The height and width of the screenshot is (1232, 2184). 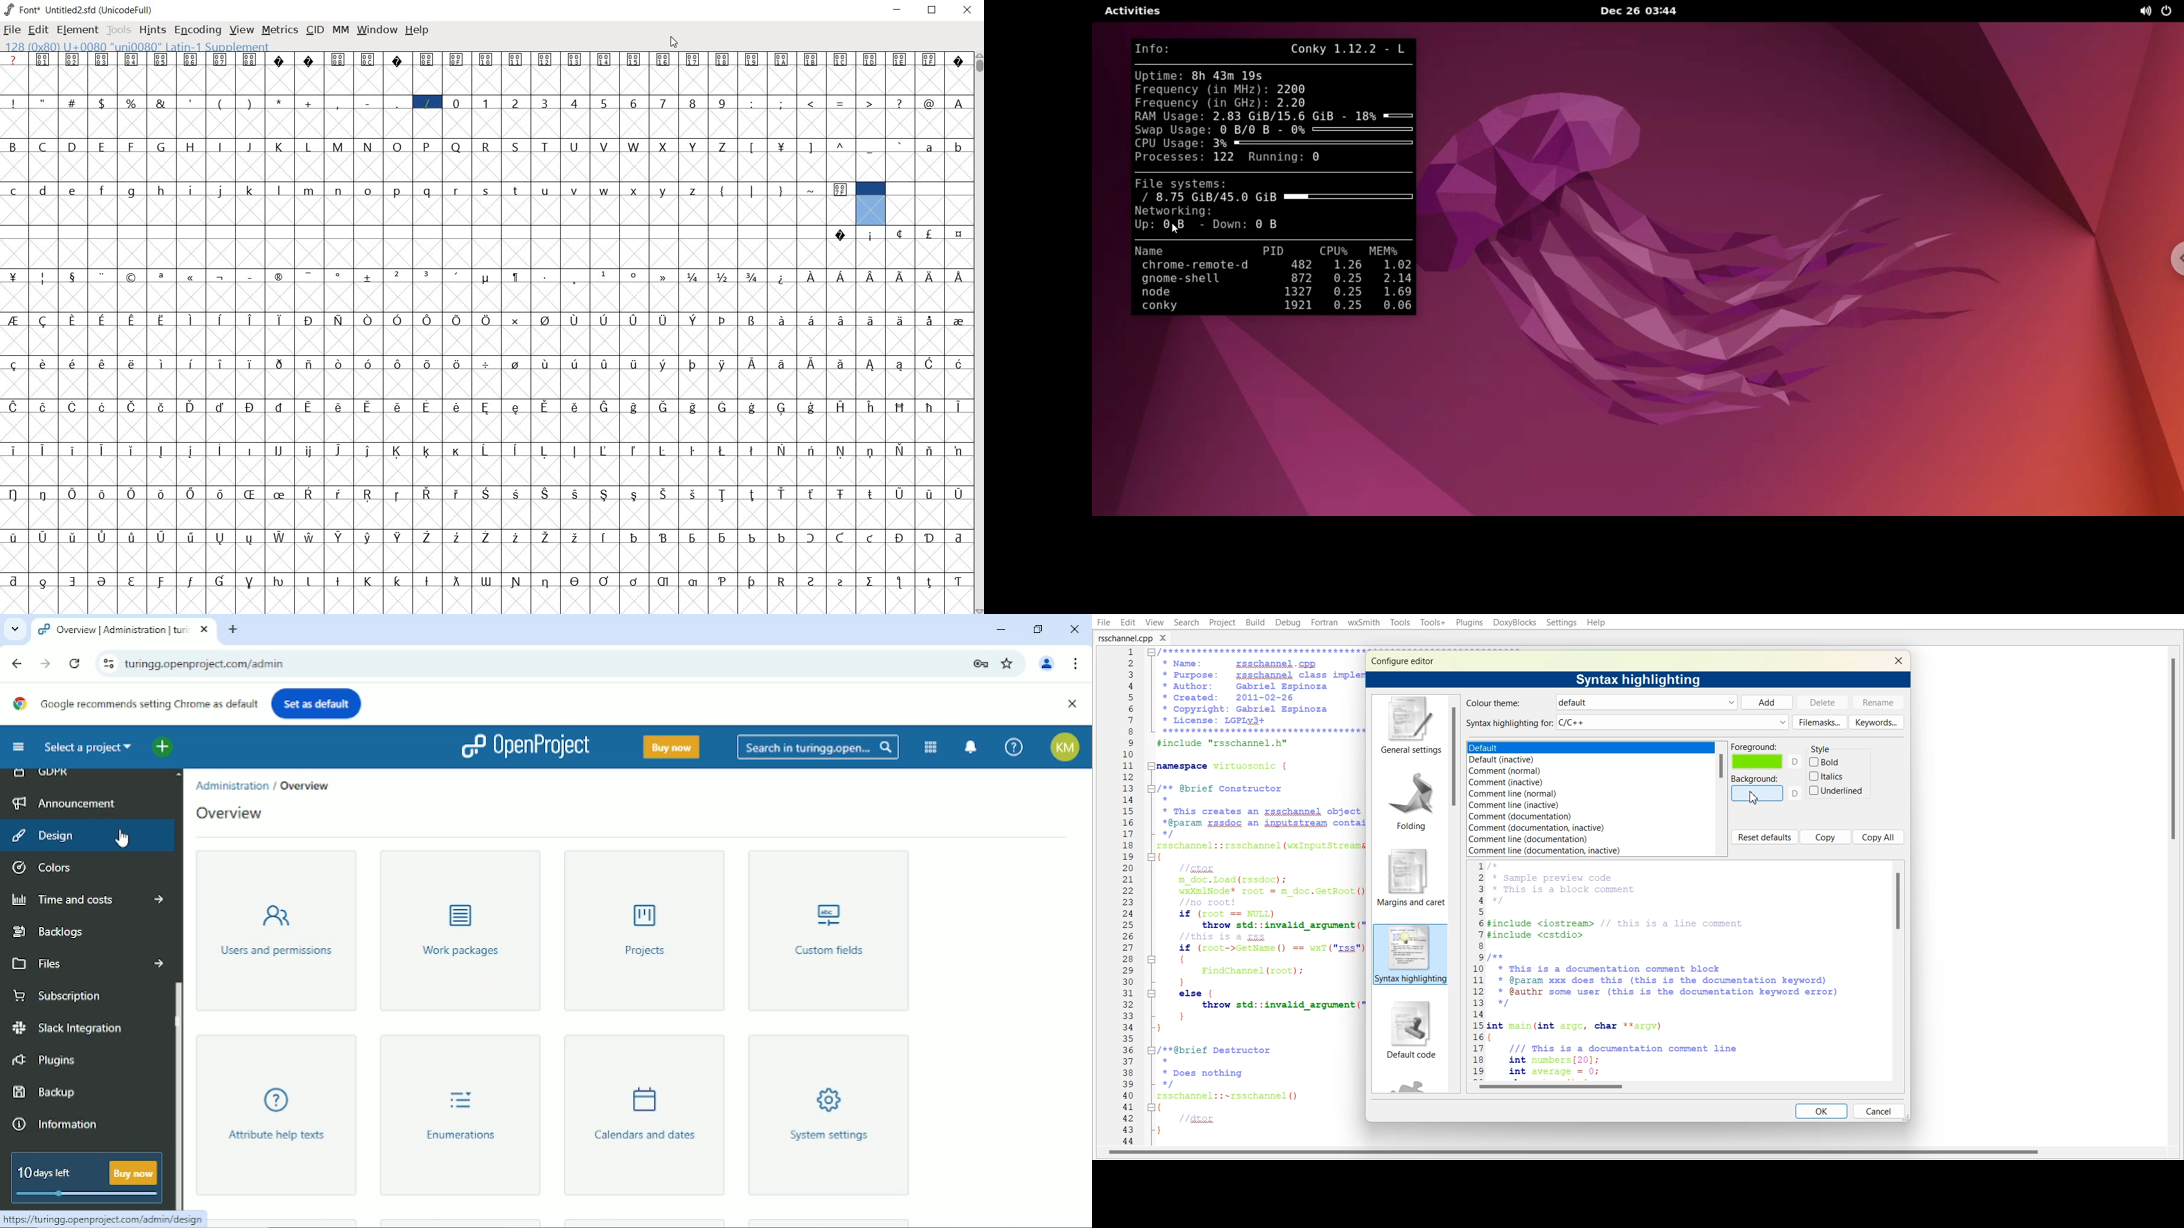 What do you see at coordinates (399, 103) in the screenshot?
I see `_` at bounding box center [399, 103].